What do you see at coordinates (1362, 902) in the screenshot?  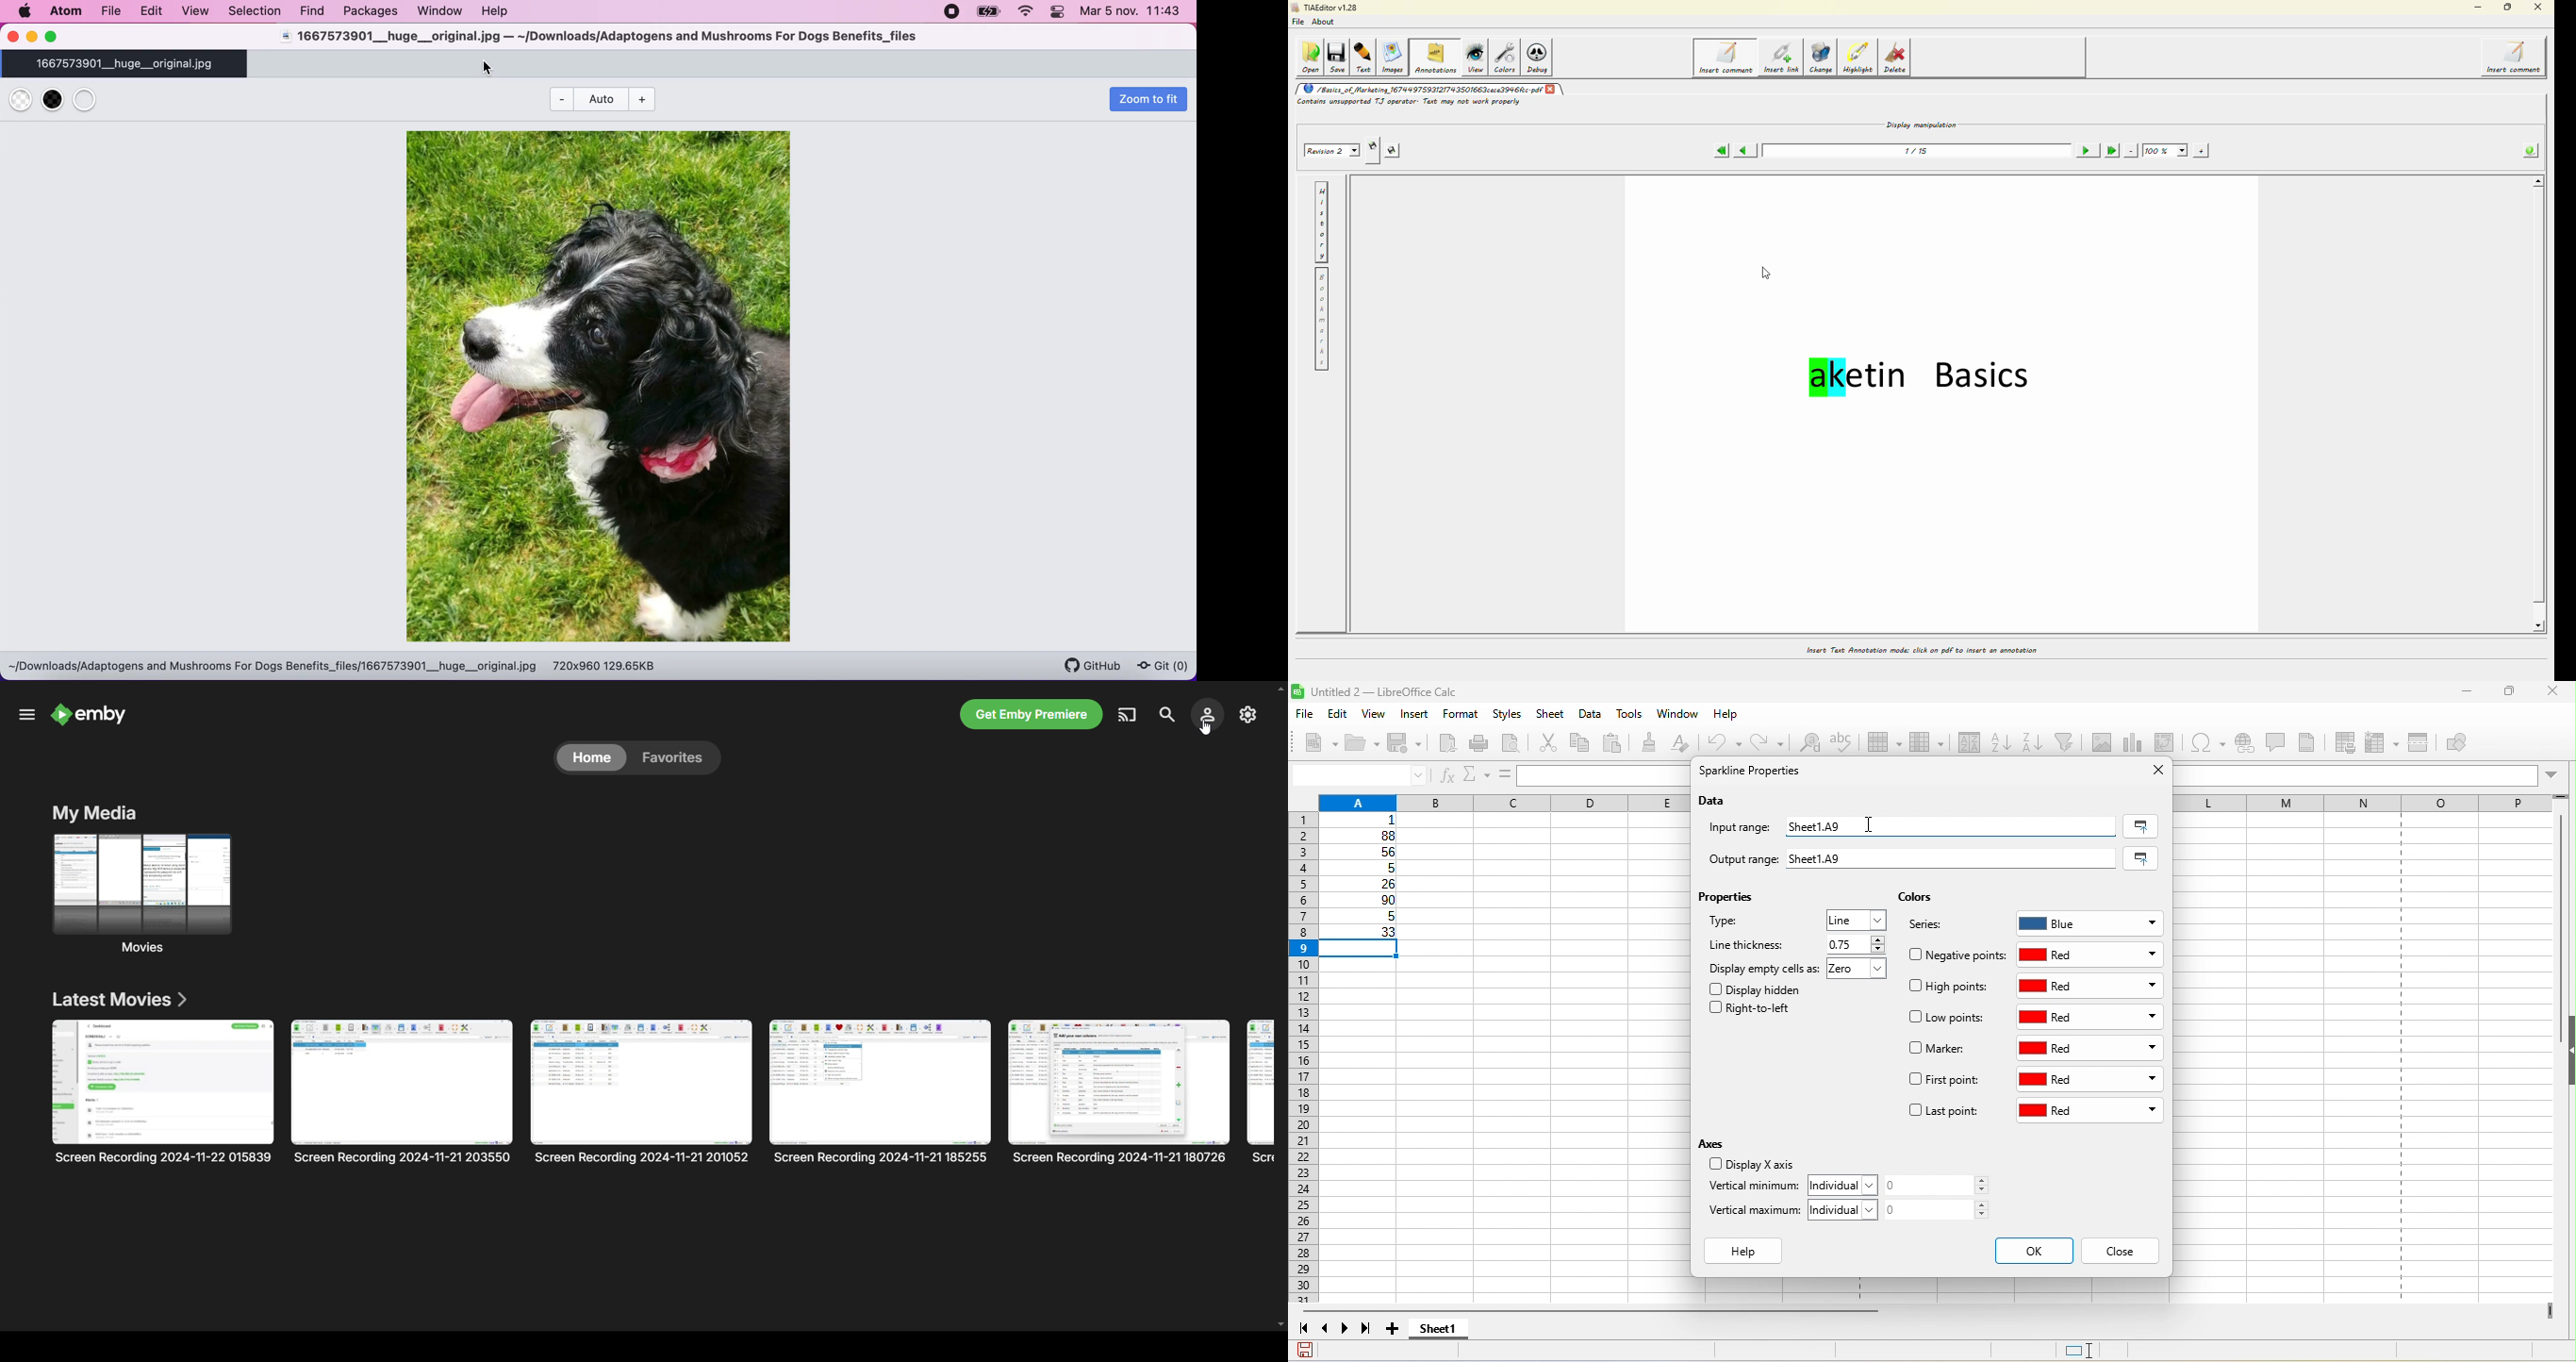 I see `90` at bounding box center [1362, 902].